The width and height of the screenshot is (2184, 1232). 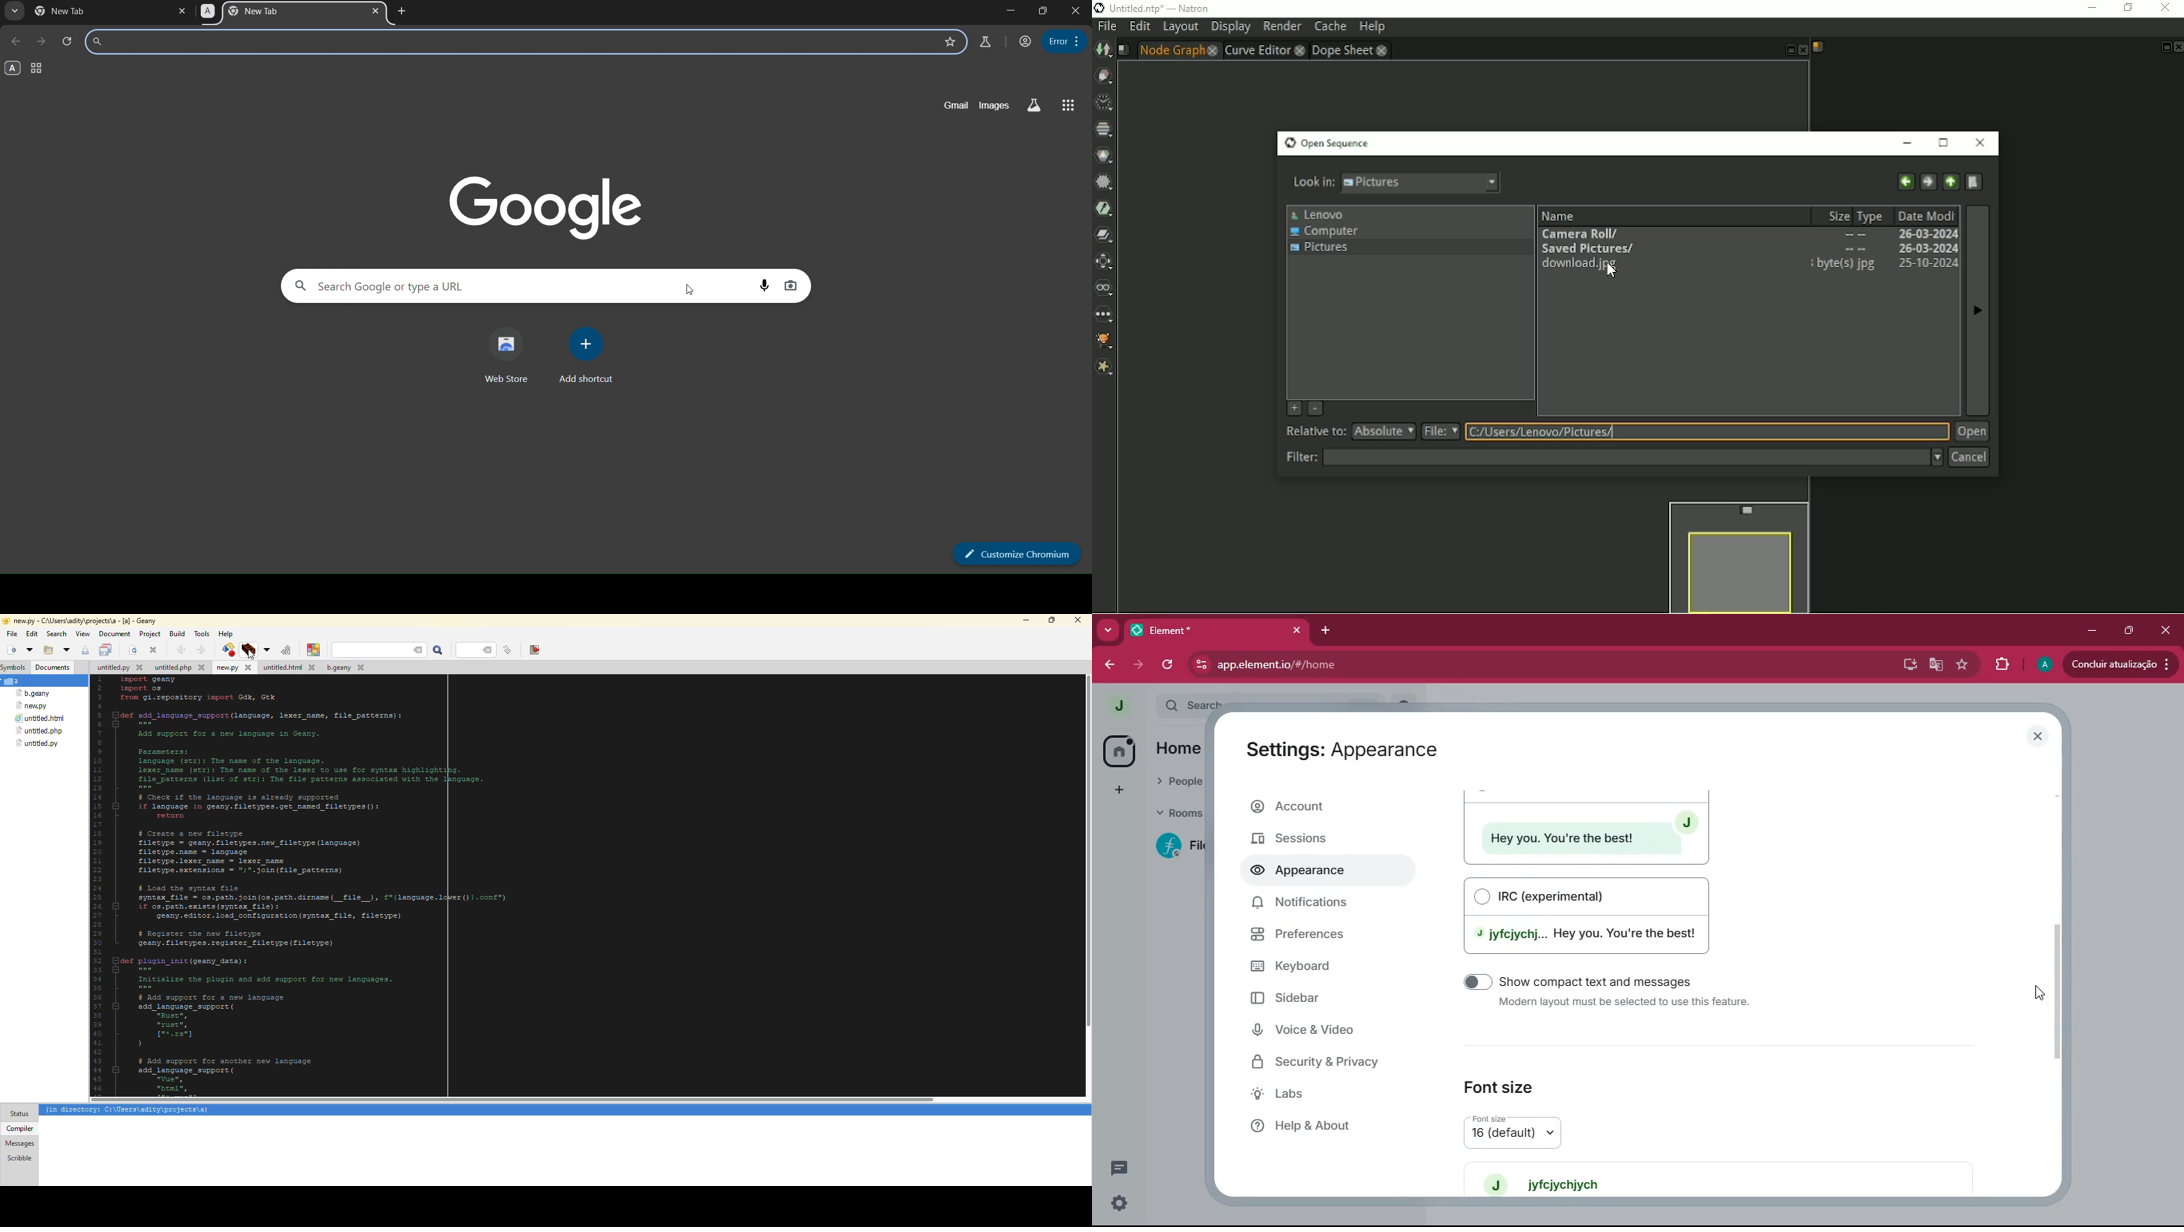 I want to click on more, so click(x=1110, y=631).